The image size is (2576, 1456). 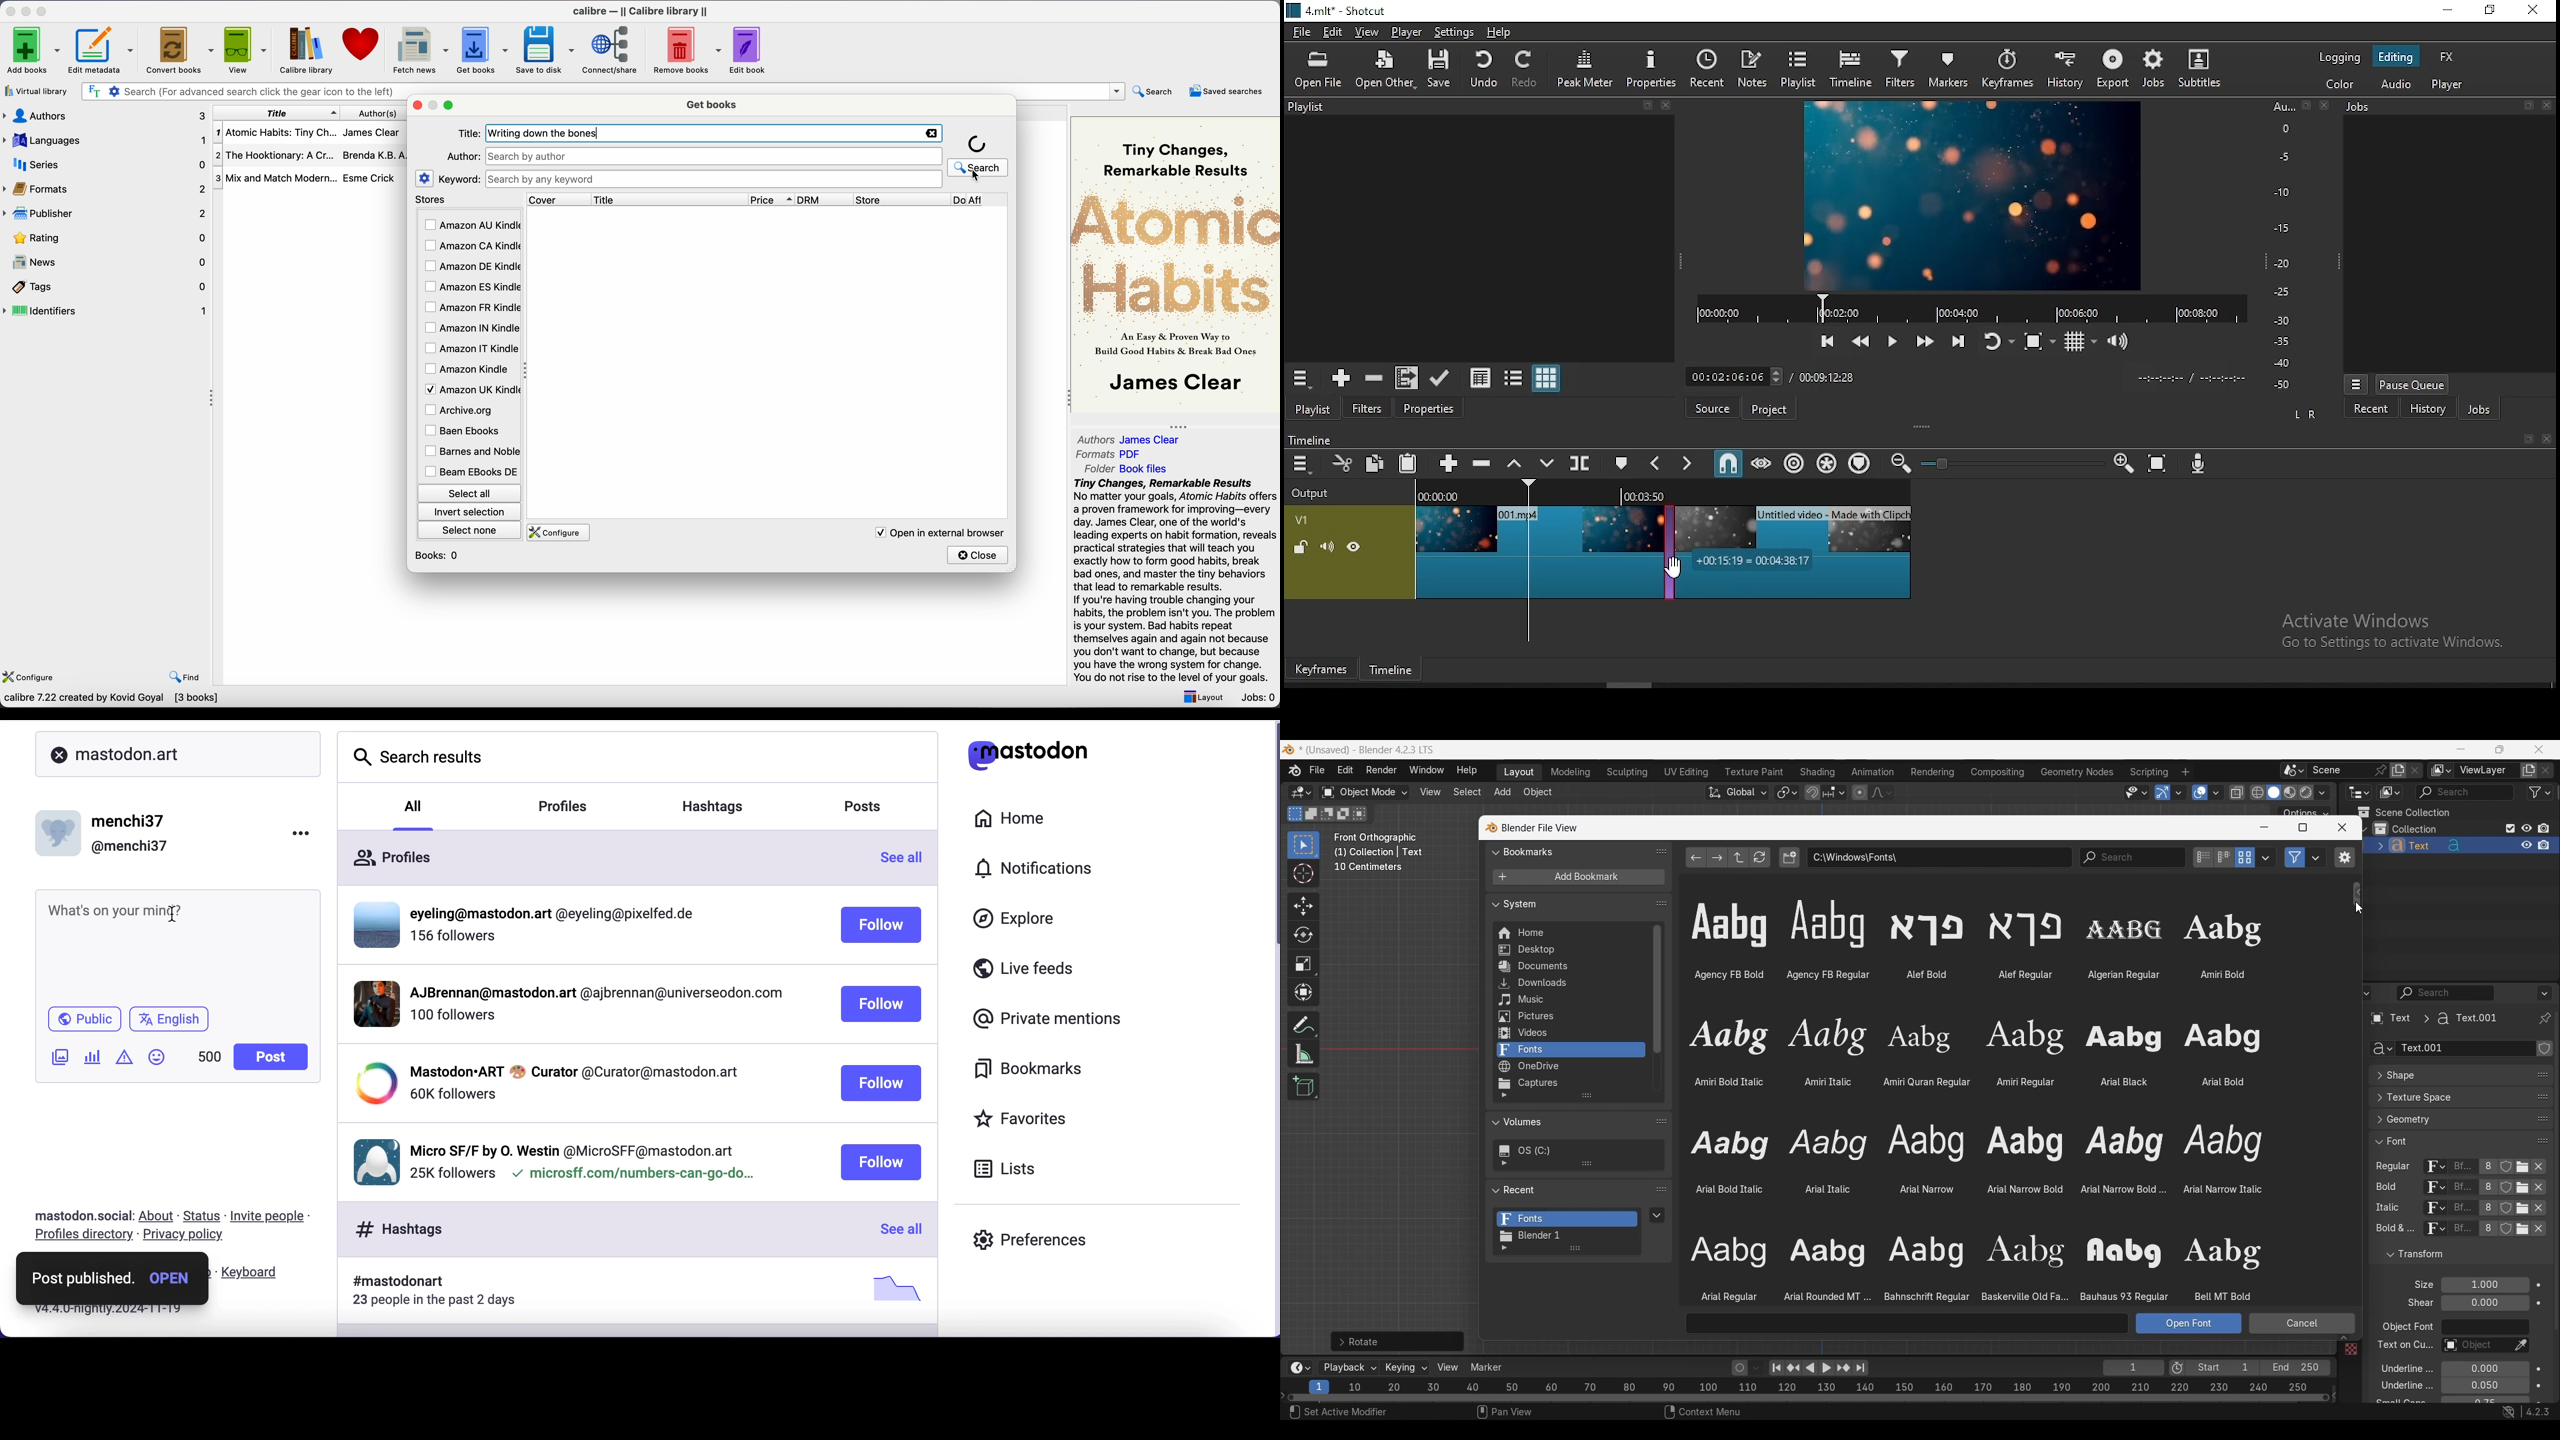 I want to click on markers, so click(x=1954, y=68).